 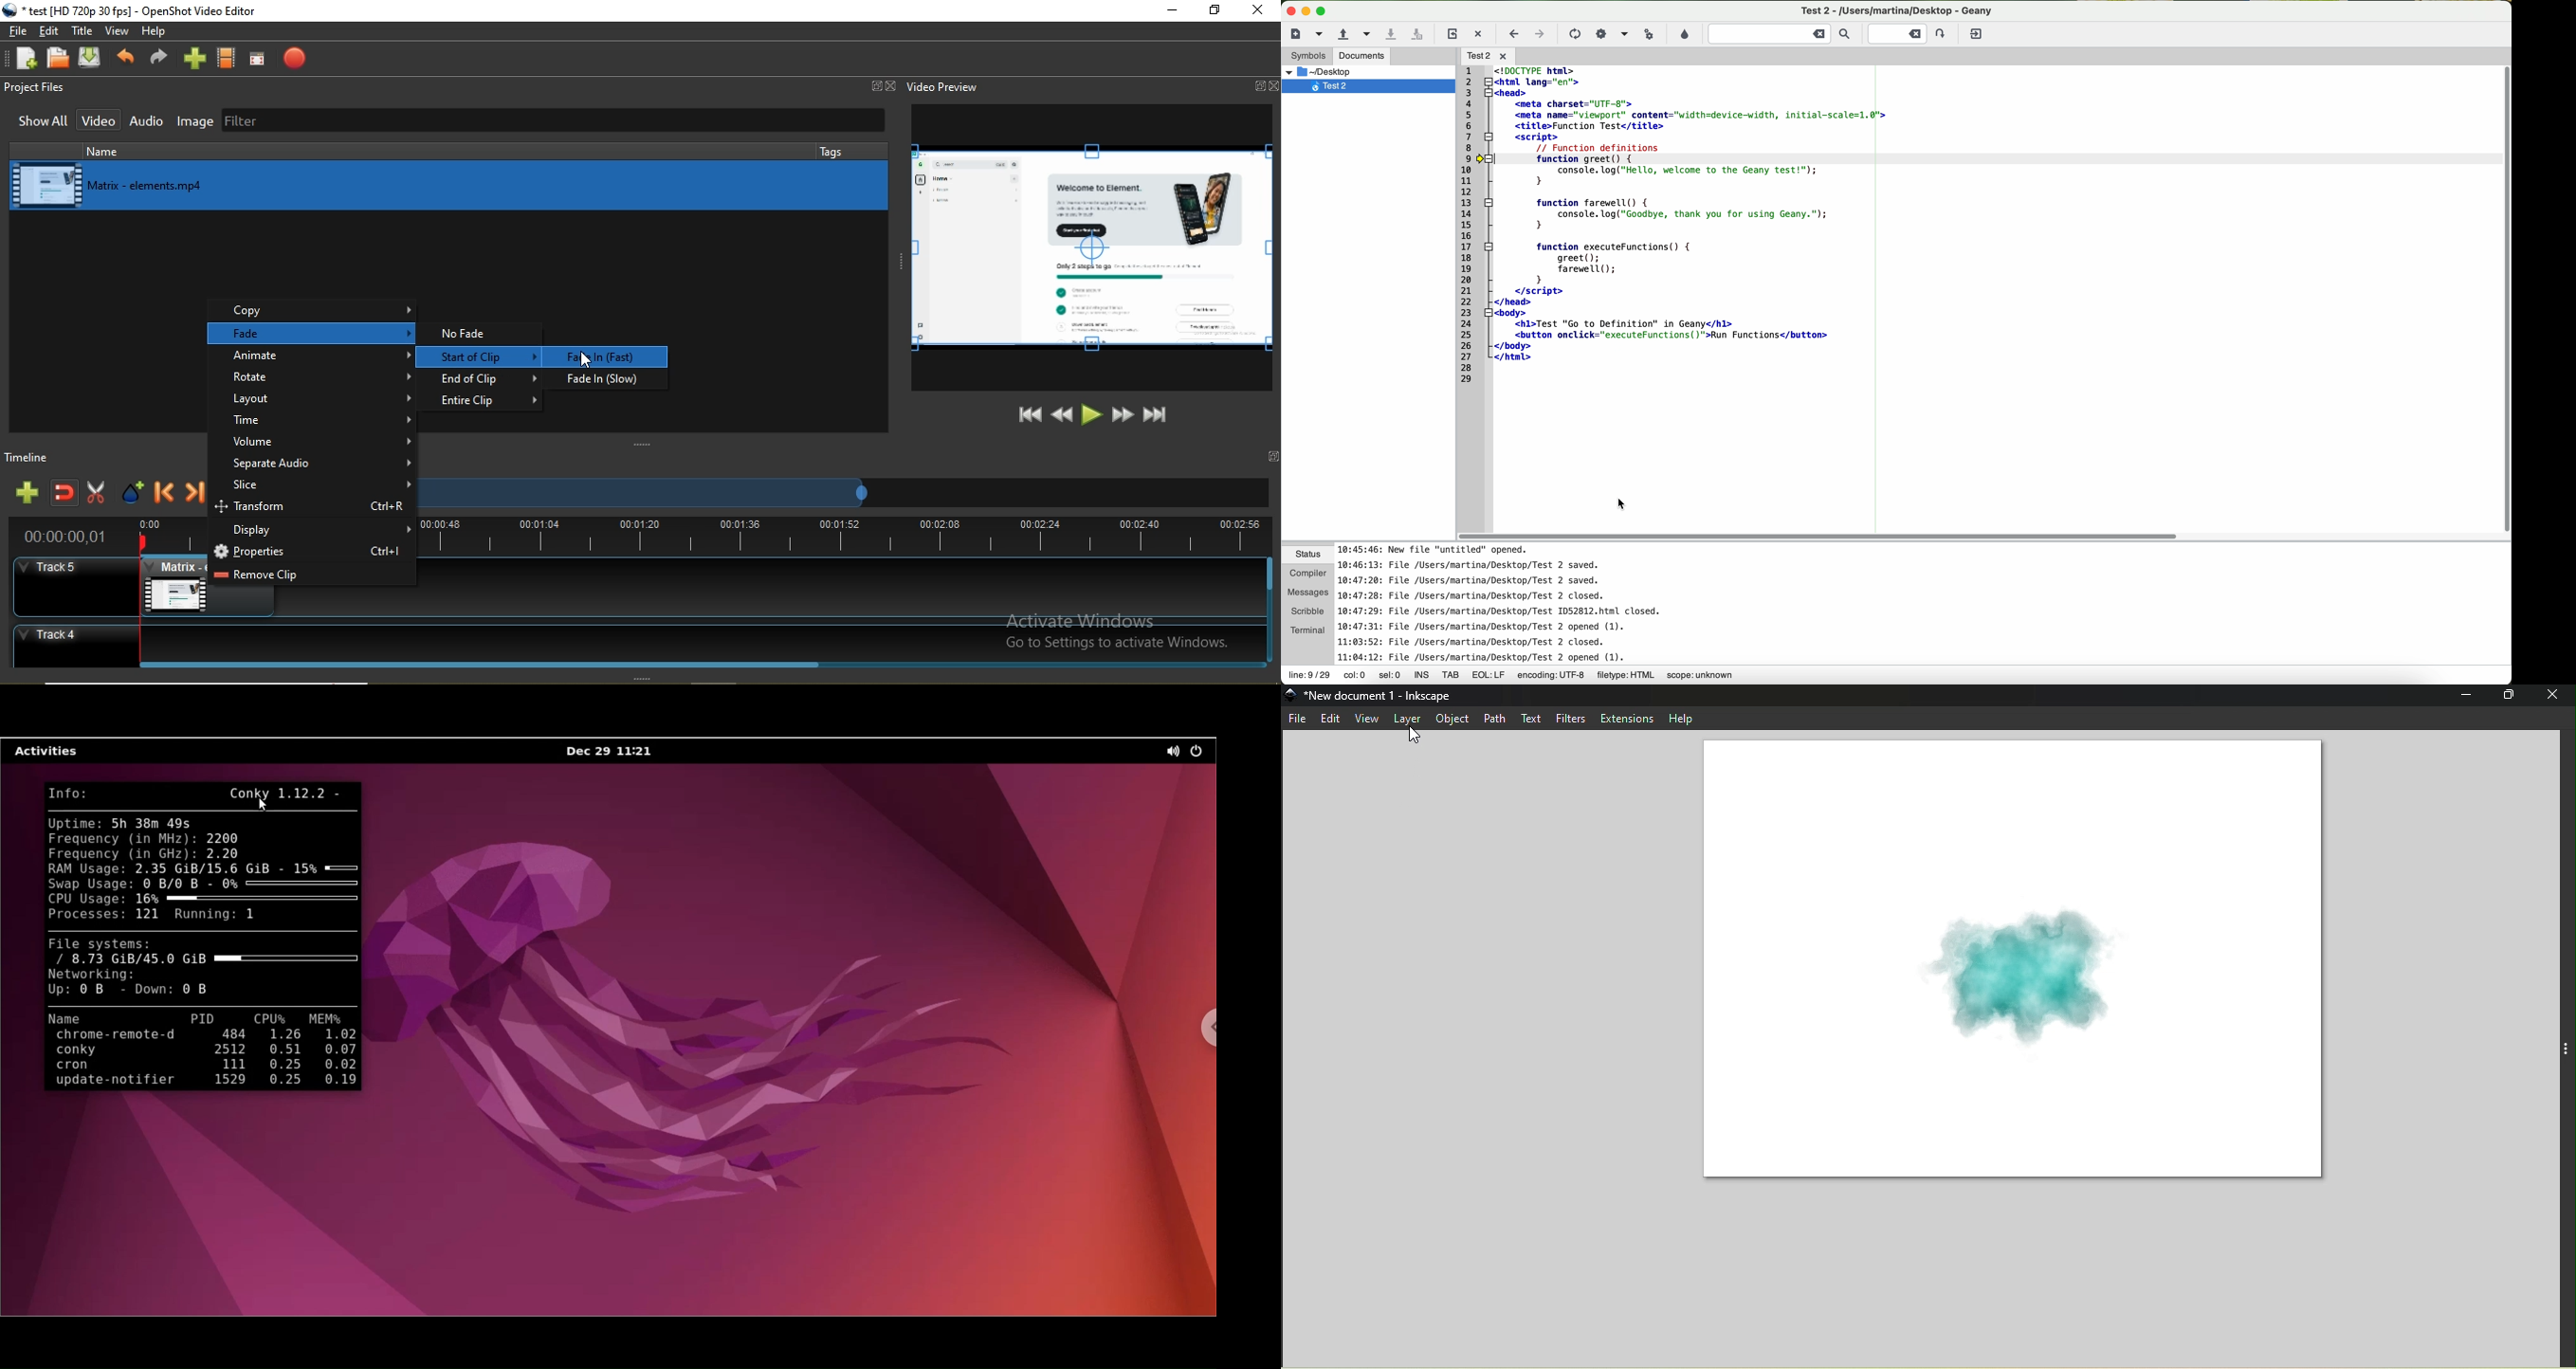 I want to click on Filters, so click(x=1570, y=719).